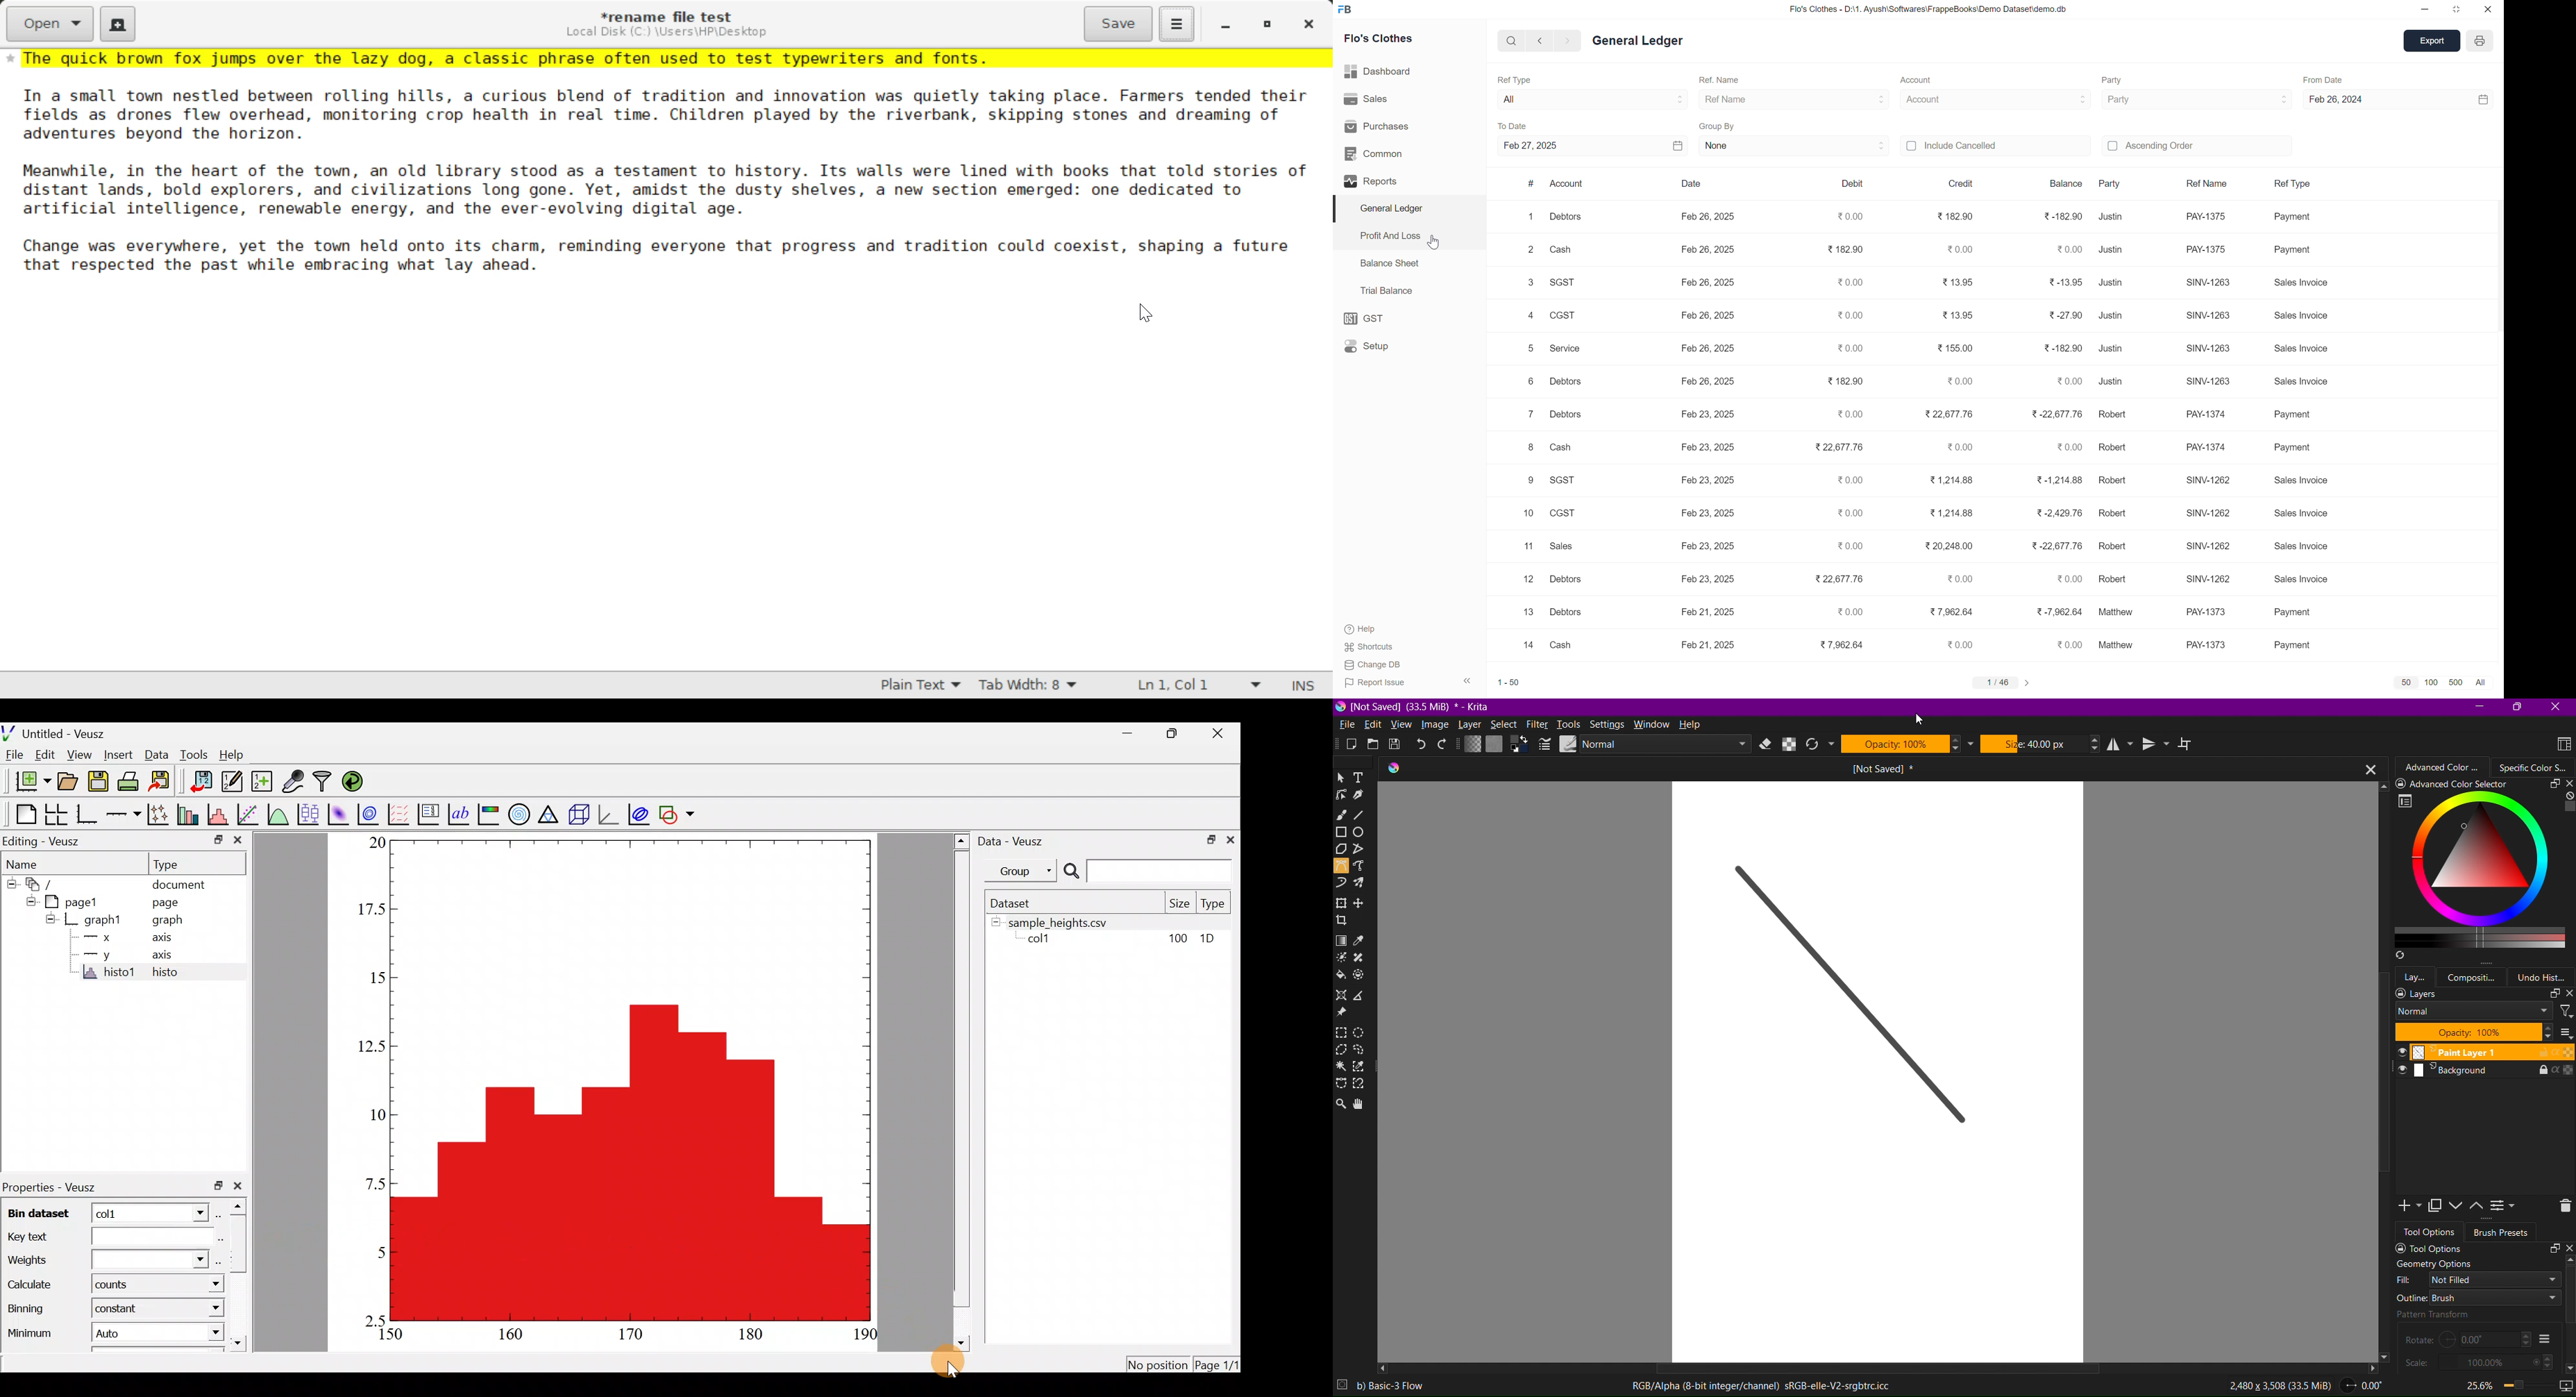  Describe the element at coordinates (1652, 745) in the screenshot. I see `Blending Mode` at that location.